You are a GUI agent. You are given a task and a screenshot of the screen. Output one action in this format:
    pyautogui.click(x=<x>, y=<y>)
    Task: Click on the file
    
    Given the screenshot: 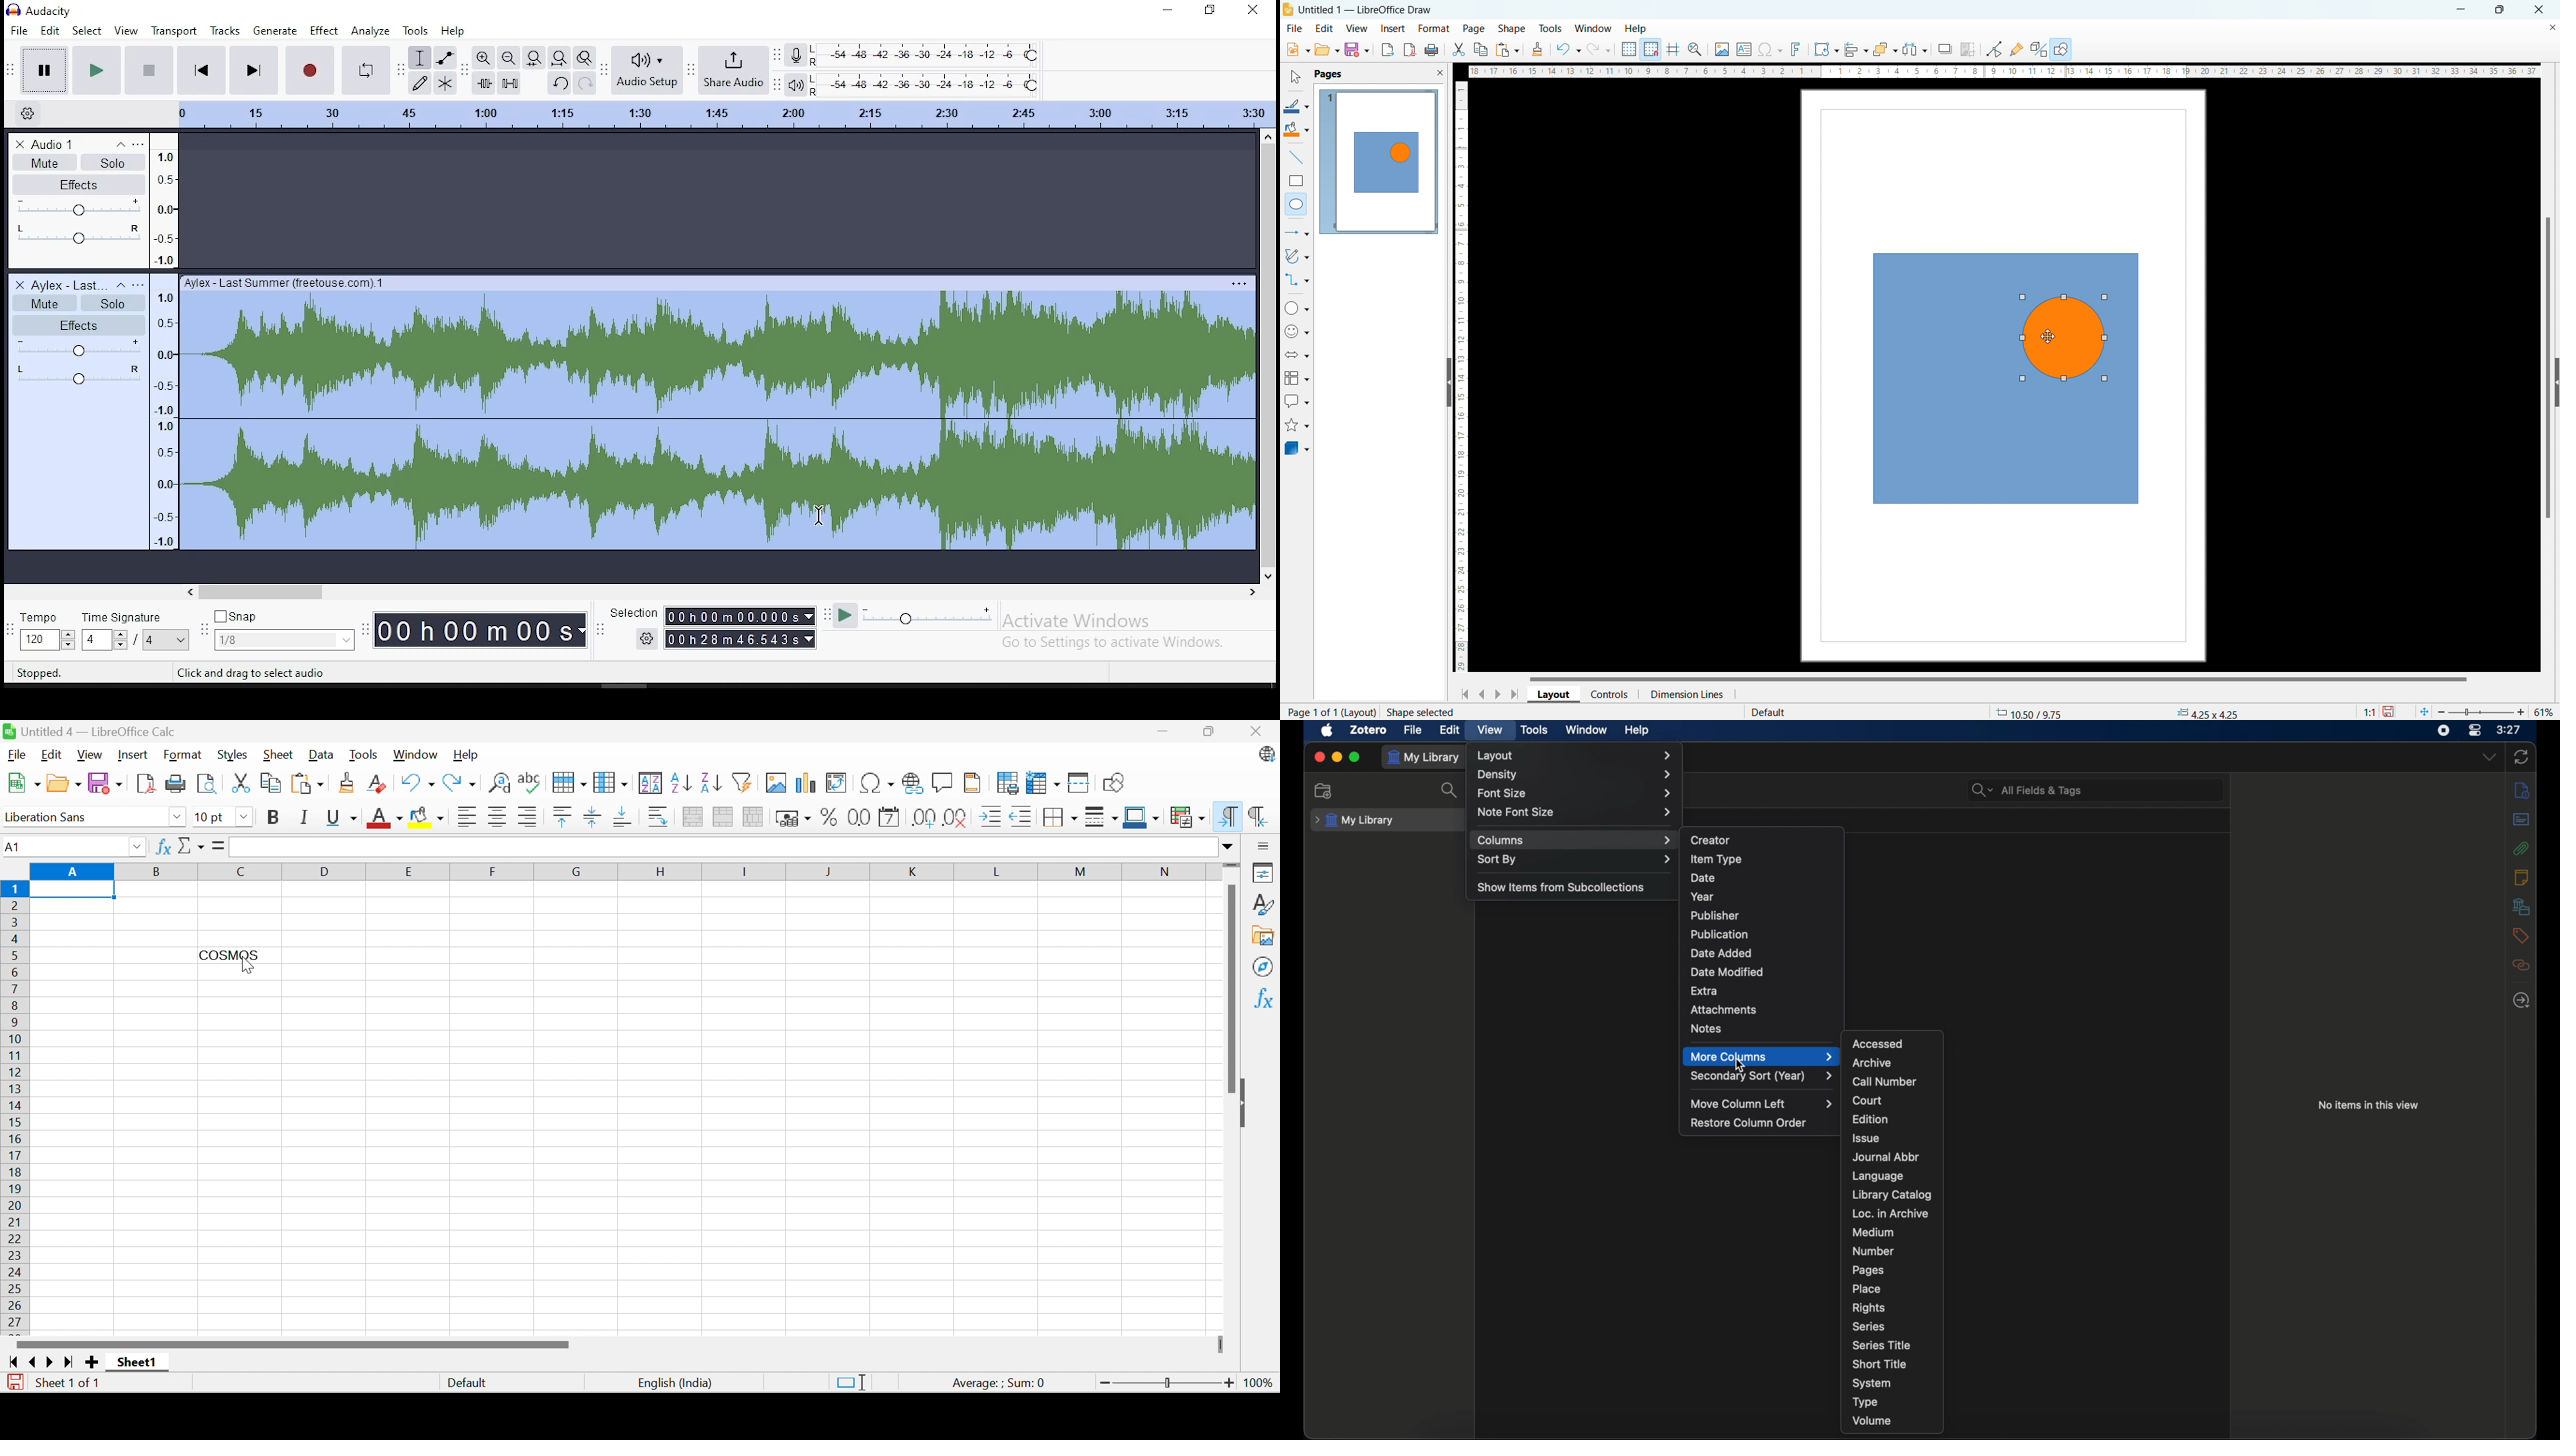 What is the action you would take?
    pyautogui.click(x=1293, y=29)
    